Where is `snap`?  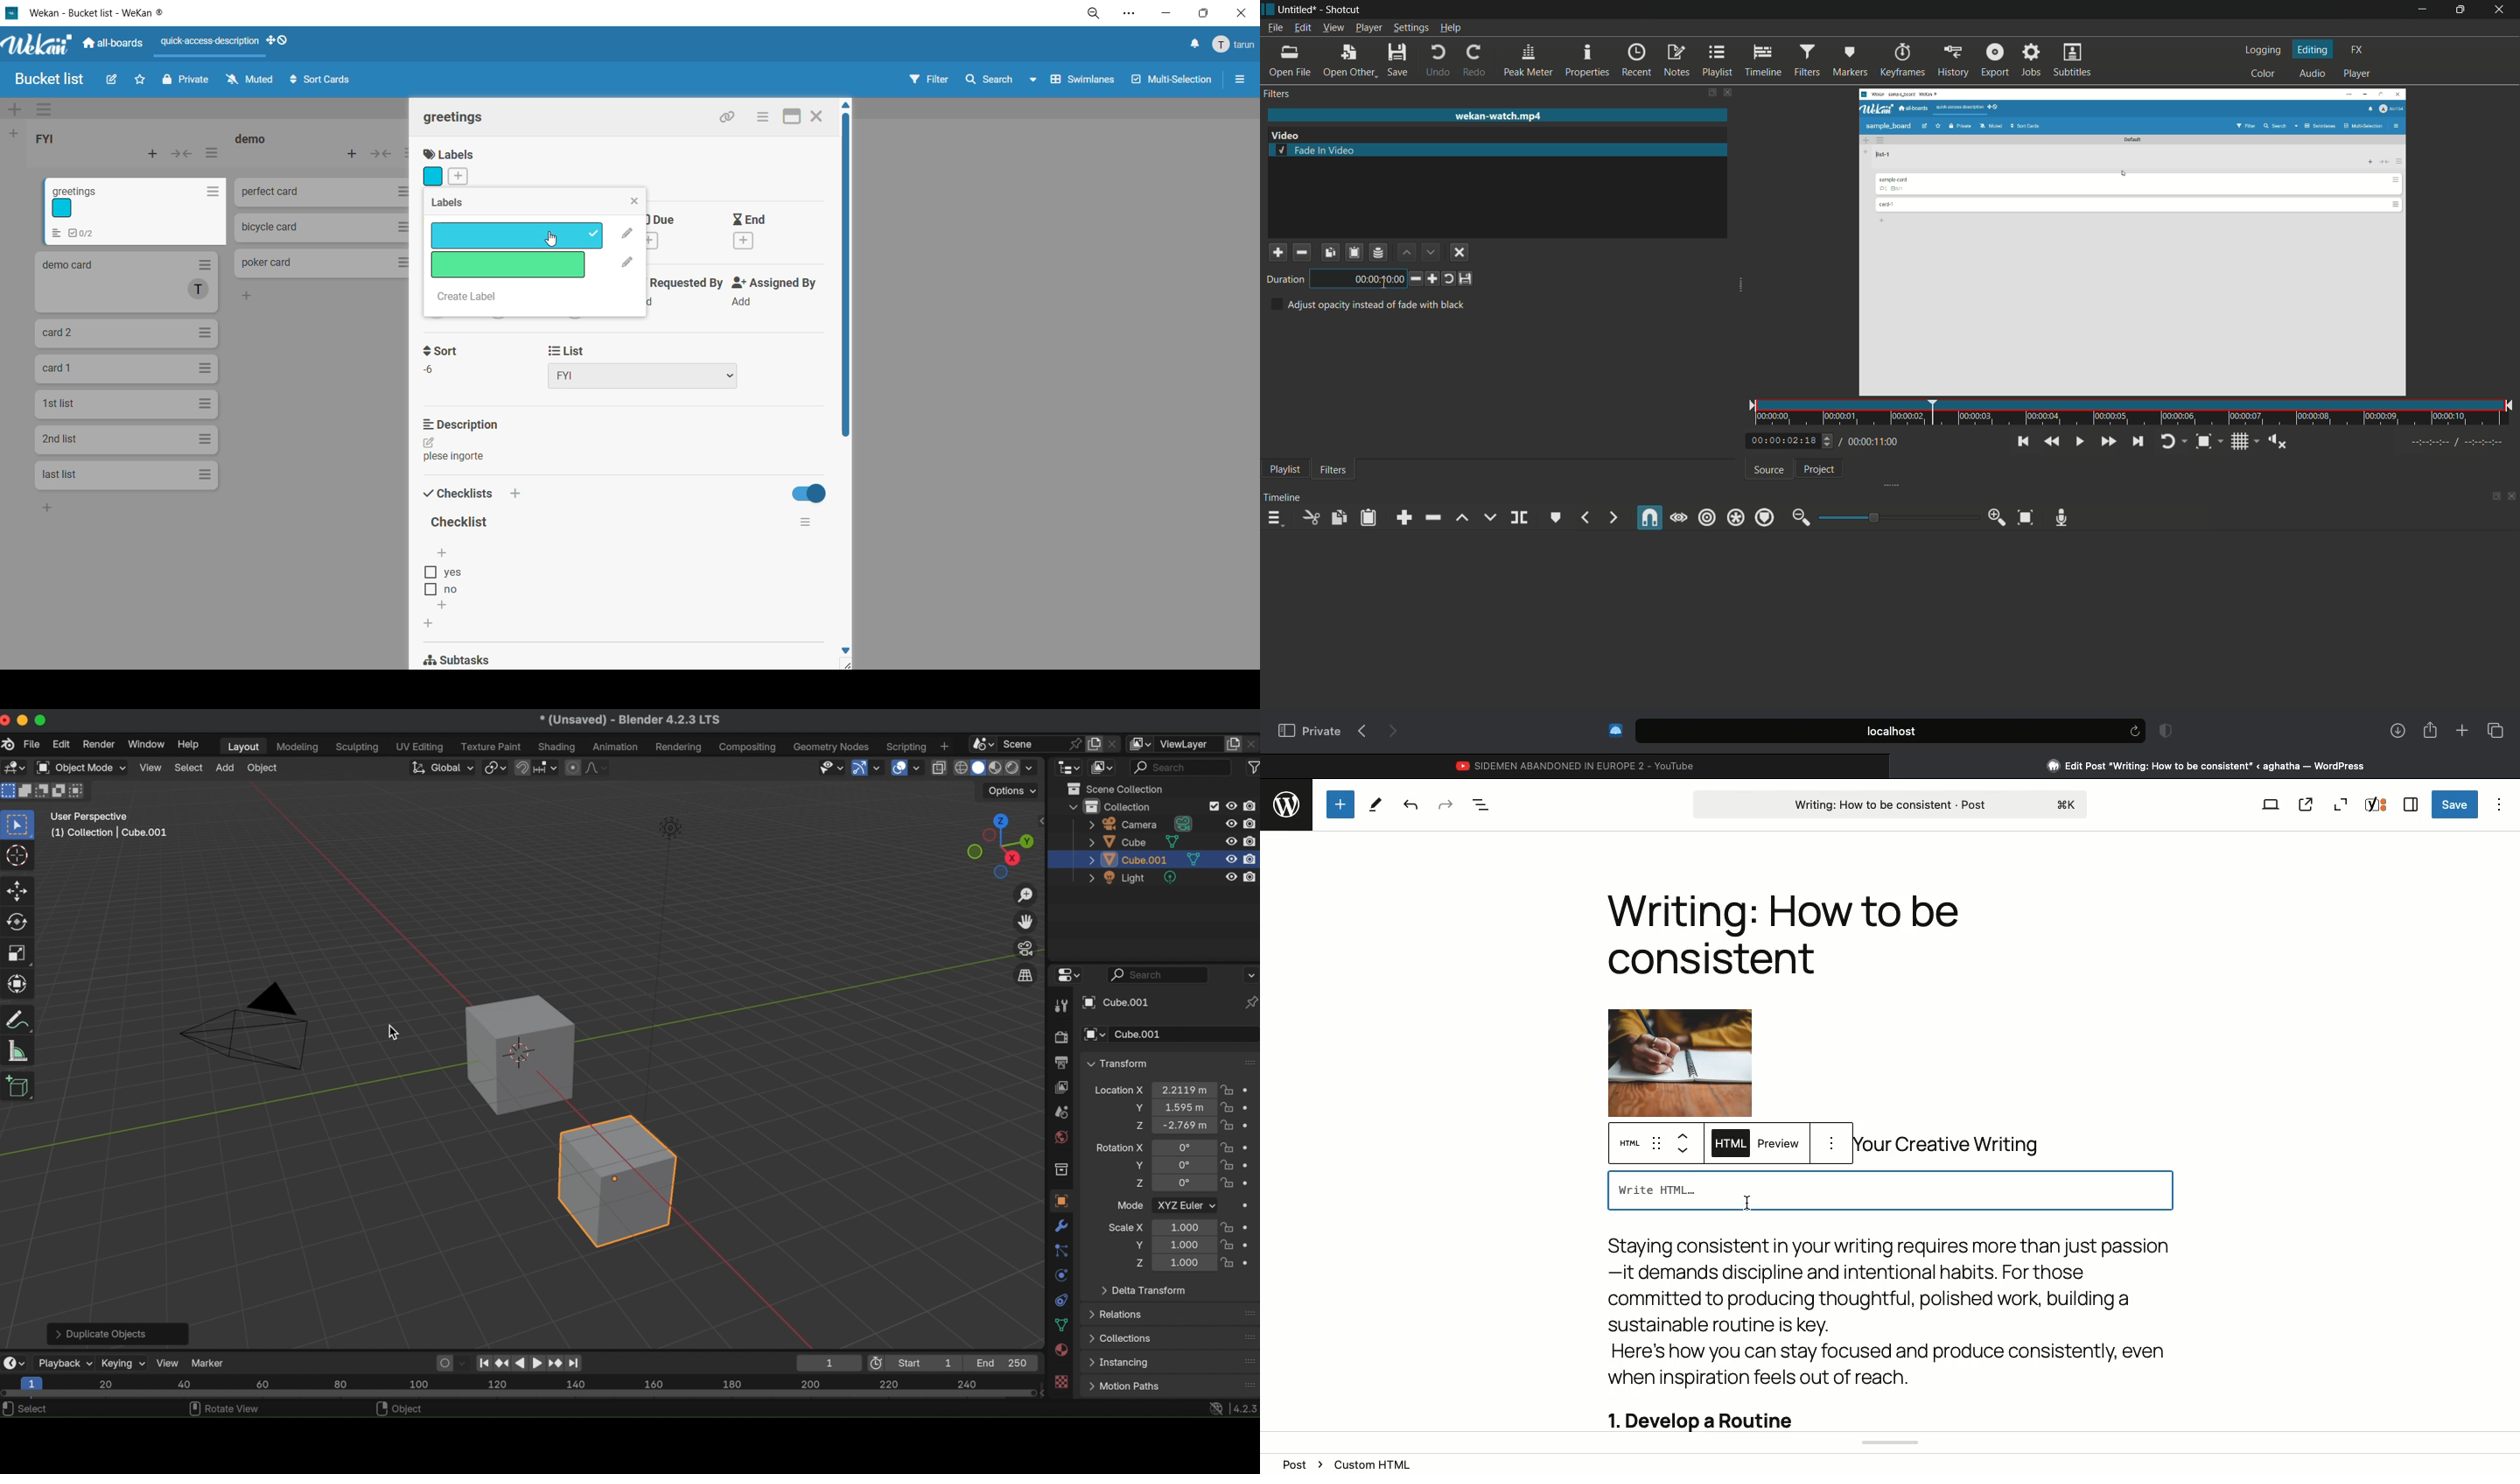 snap is located at coordinates (1651, 517).